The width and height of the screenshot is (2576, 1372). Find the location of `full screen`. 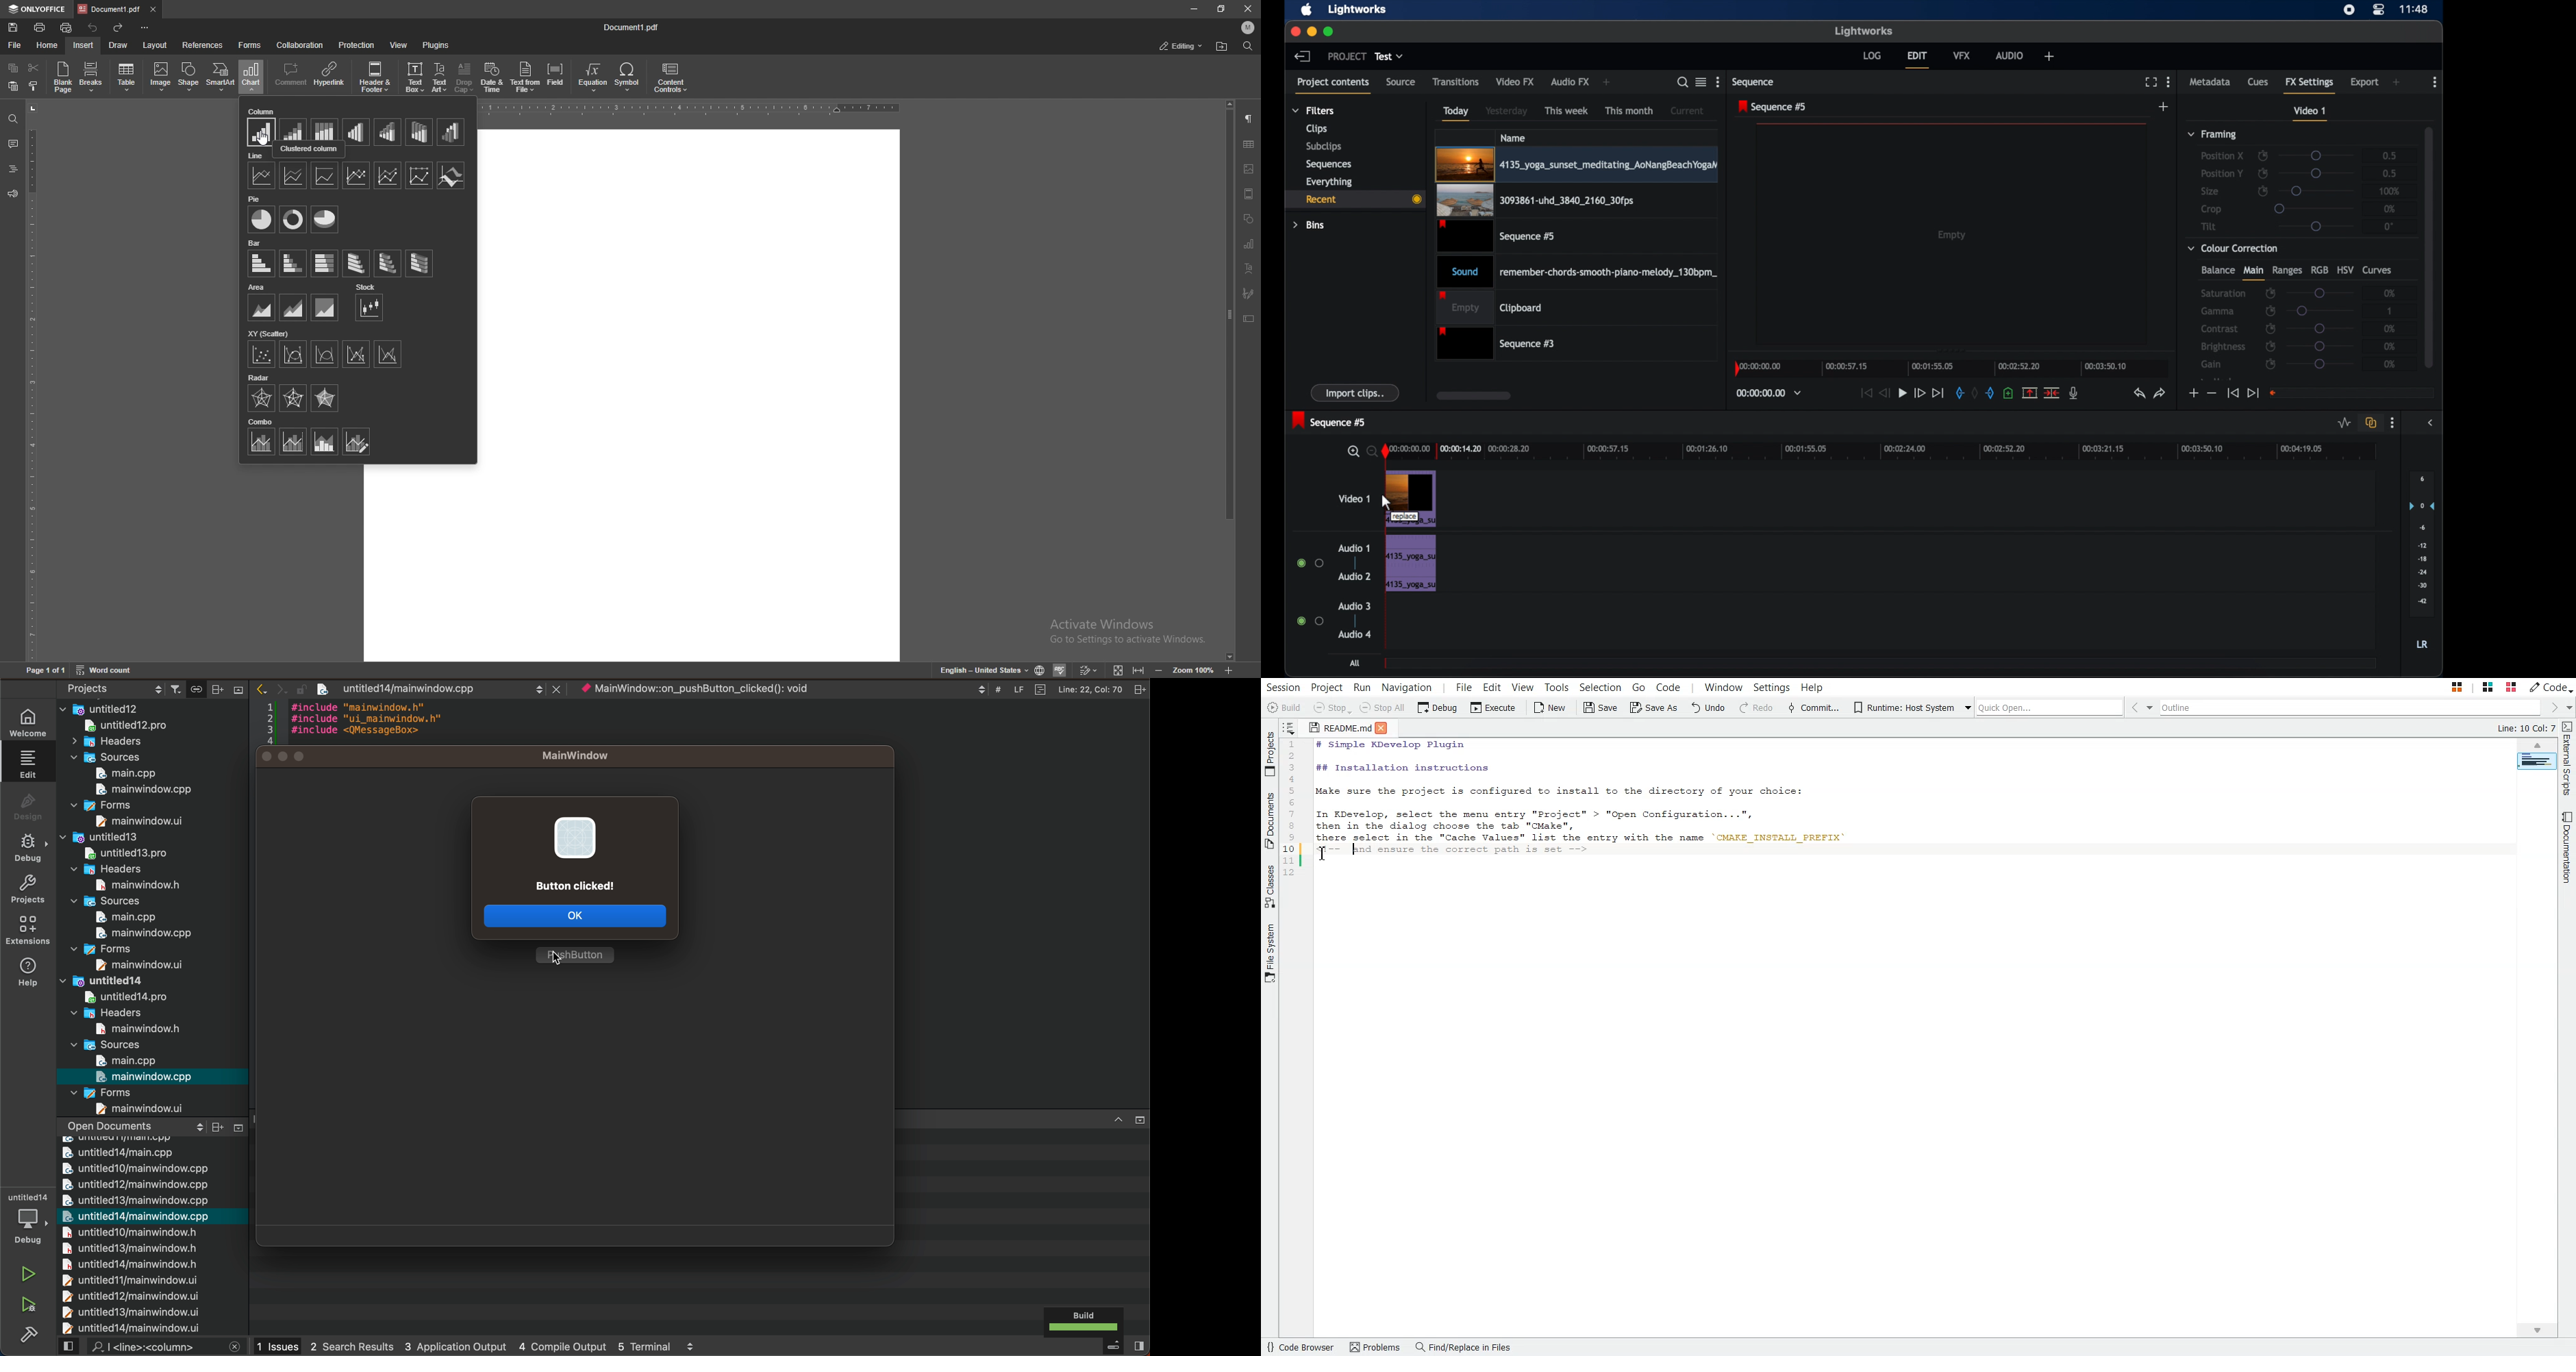

full screen is located at coordinates (2151, 82).